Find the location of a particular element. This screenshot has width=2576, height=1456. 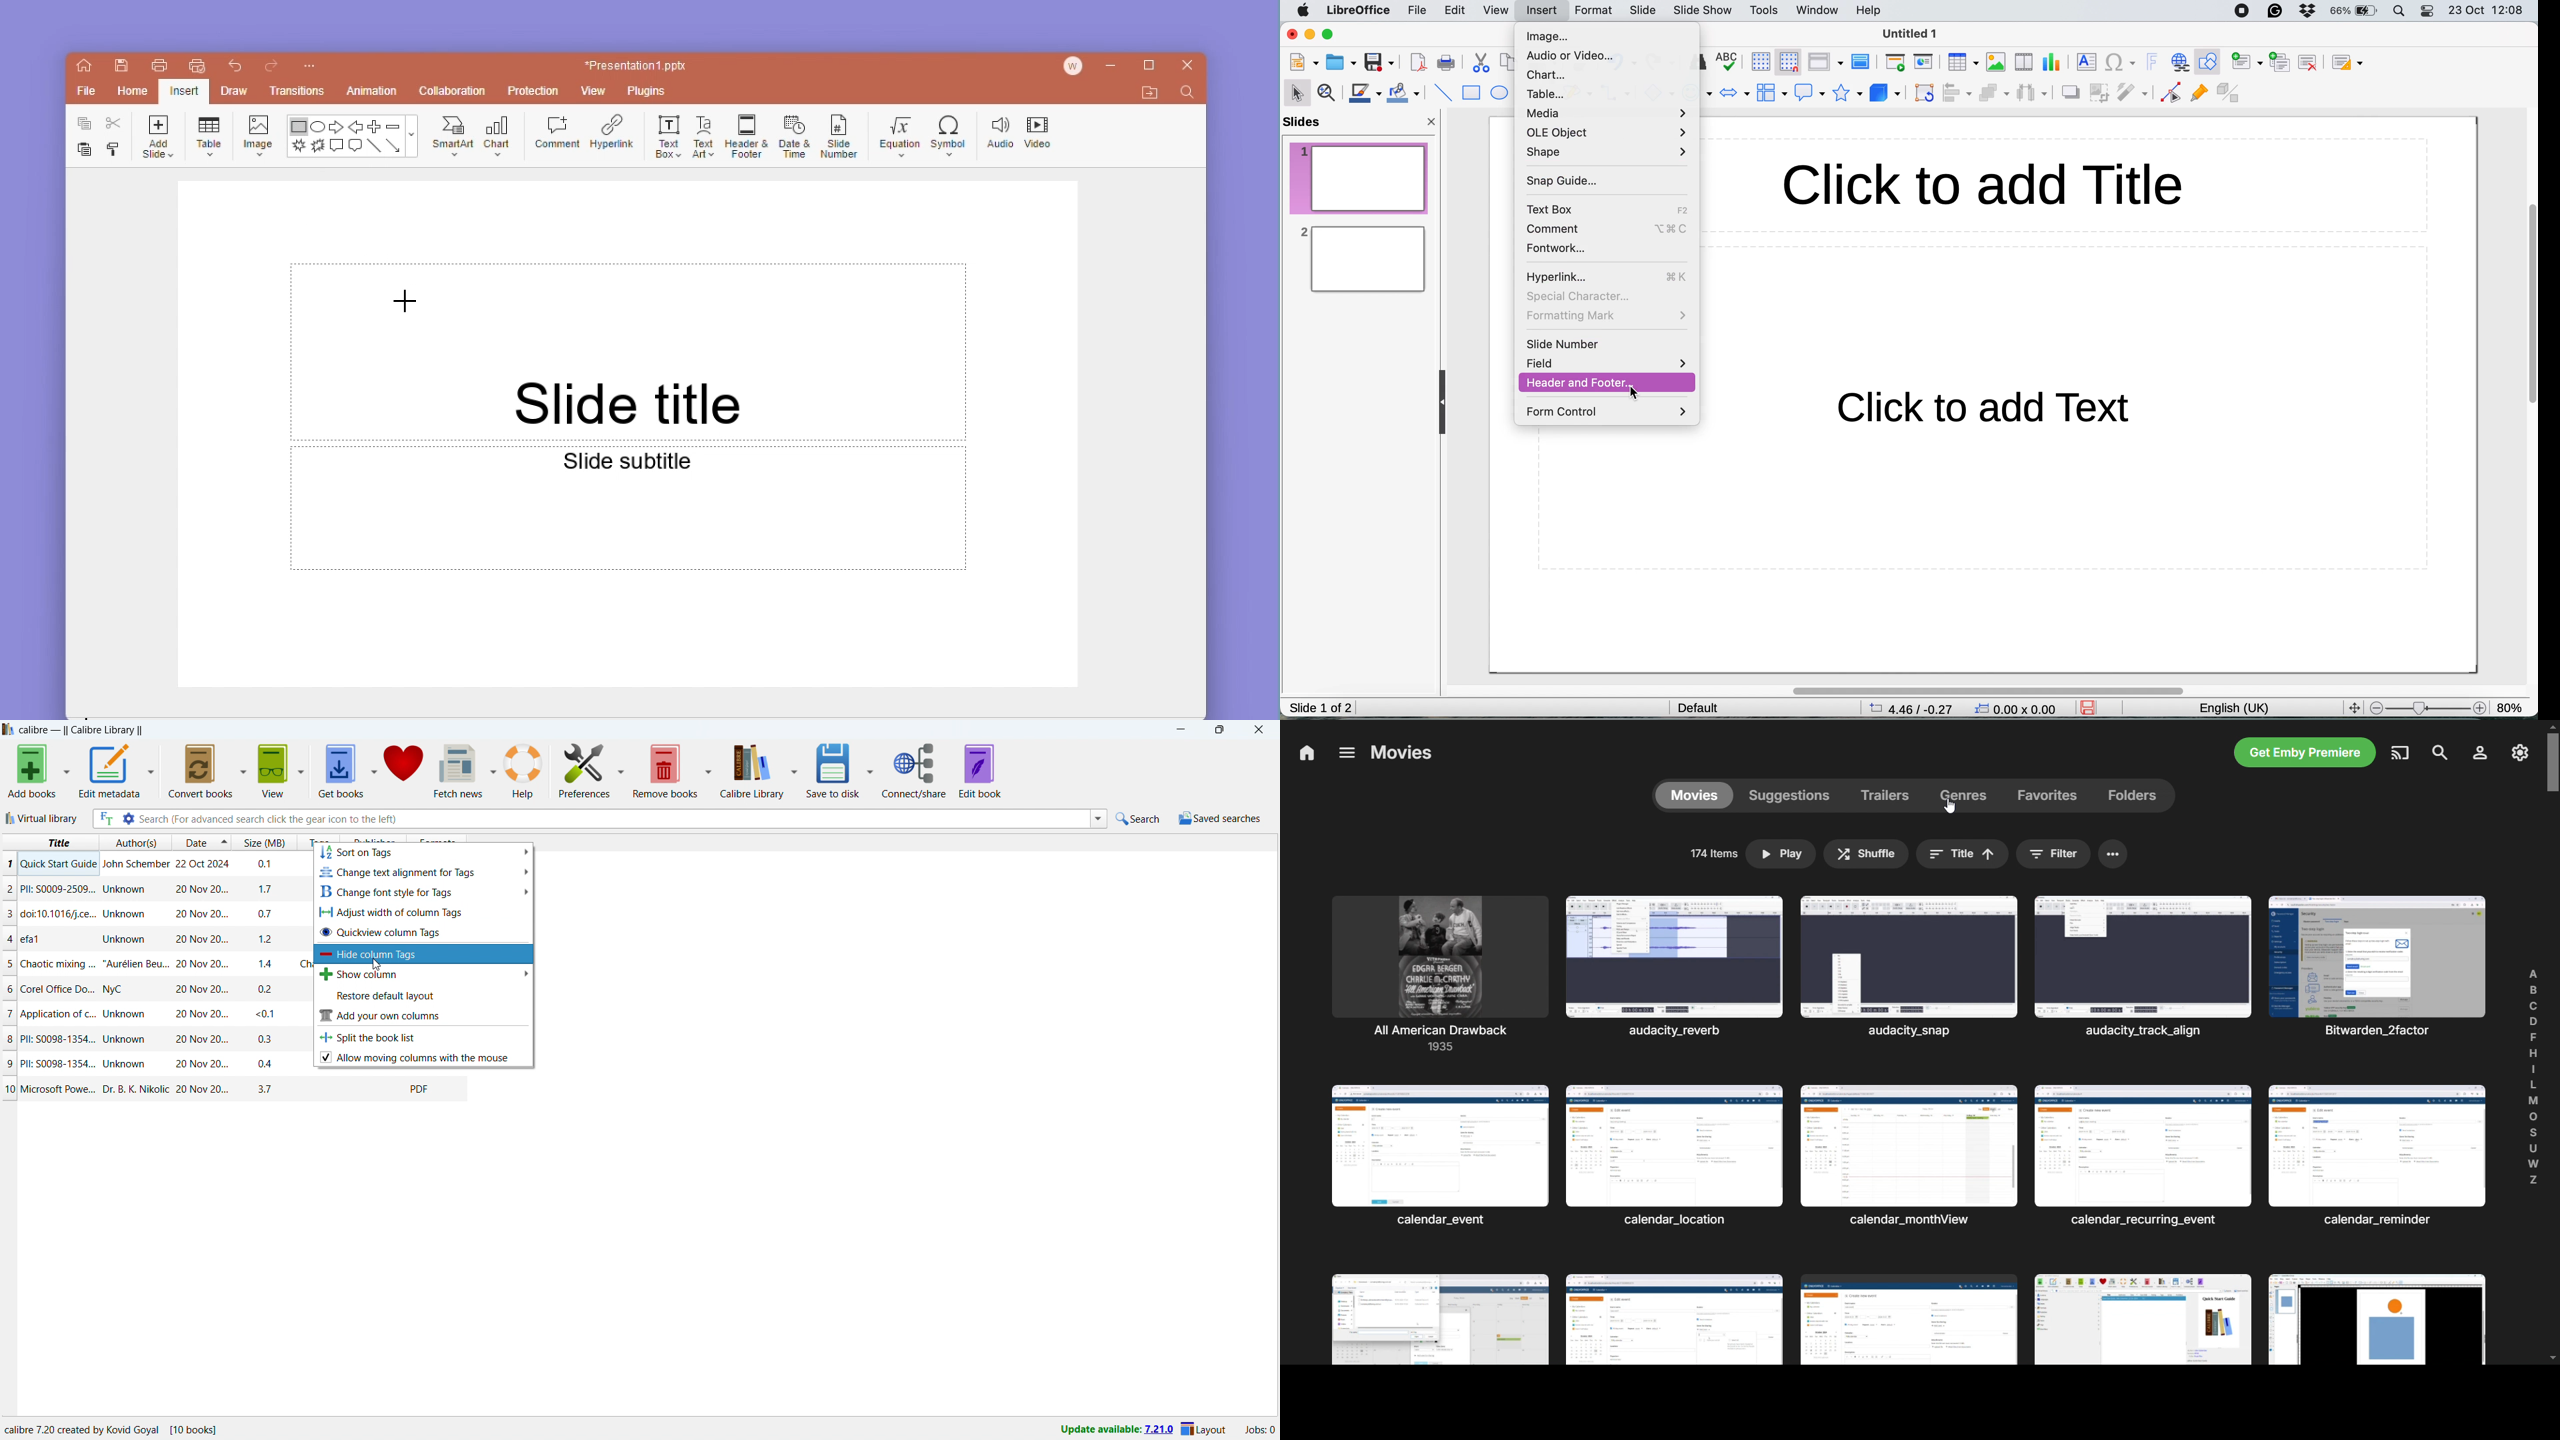

Untitled 1 is located at coordinates (1911, 34).